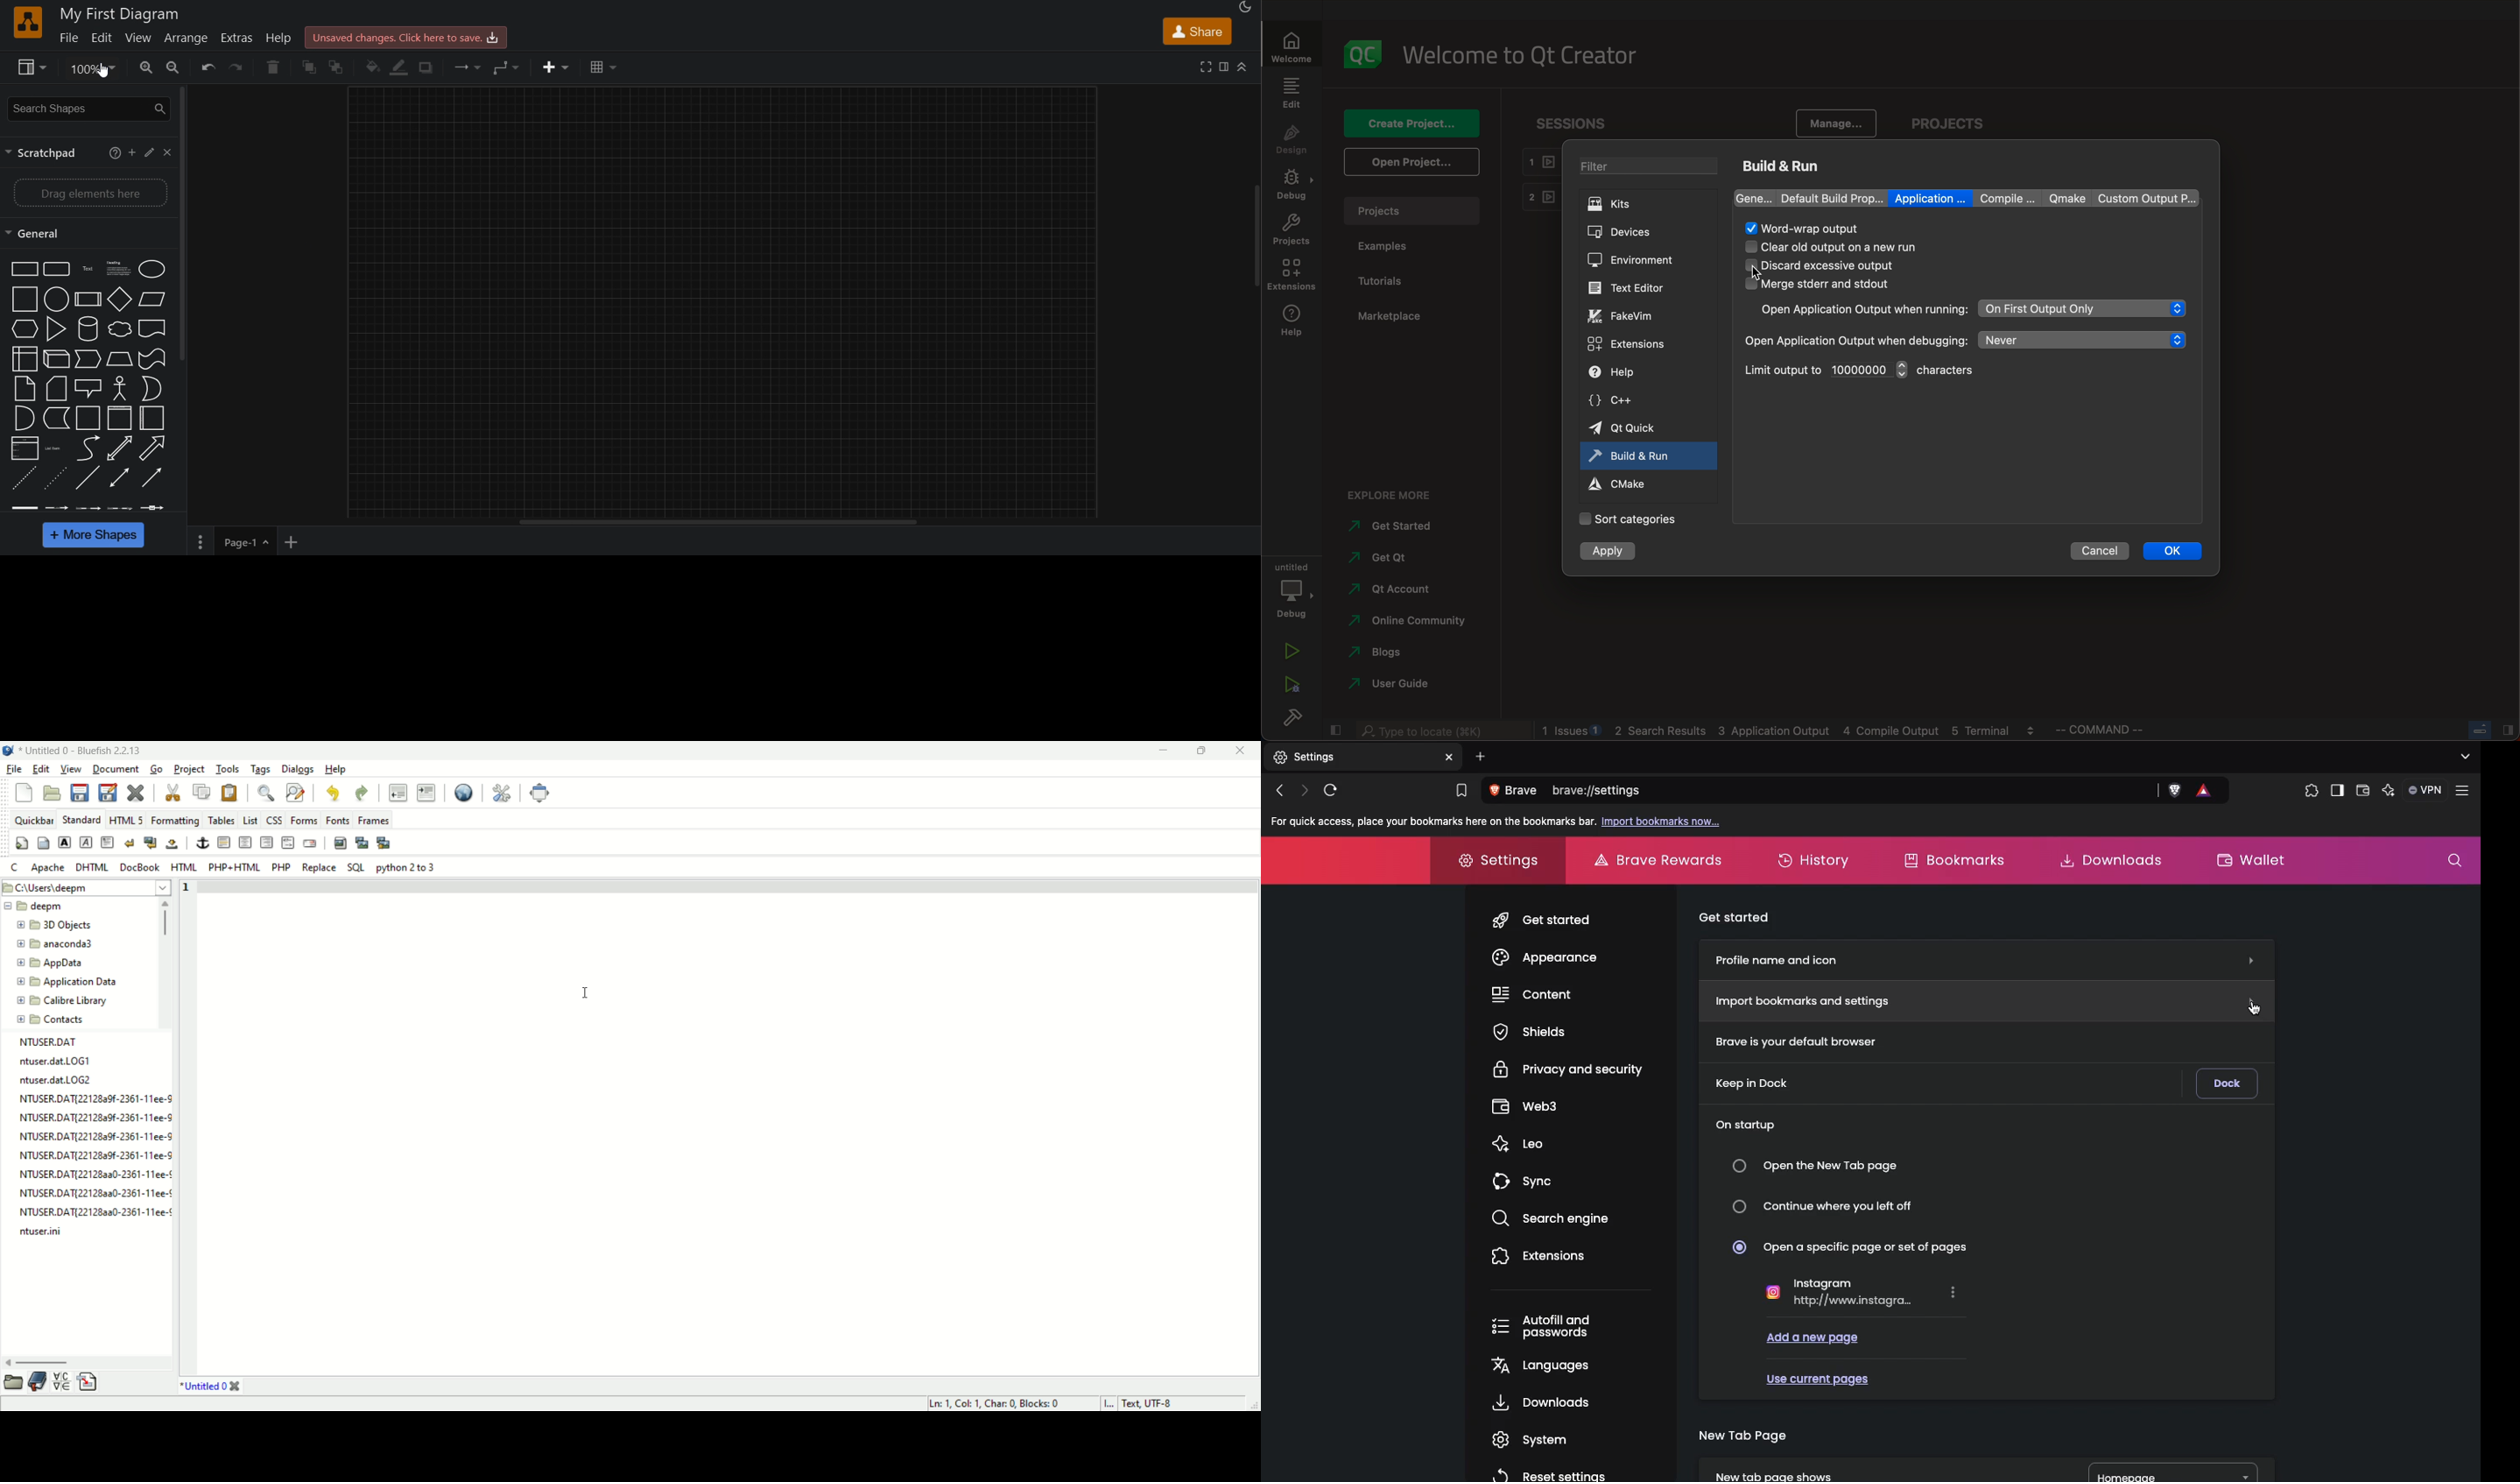 The image size is (2520, 1484). I want to click on ntuser.ini, so click(43, 1232).